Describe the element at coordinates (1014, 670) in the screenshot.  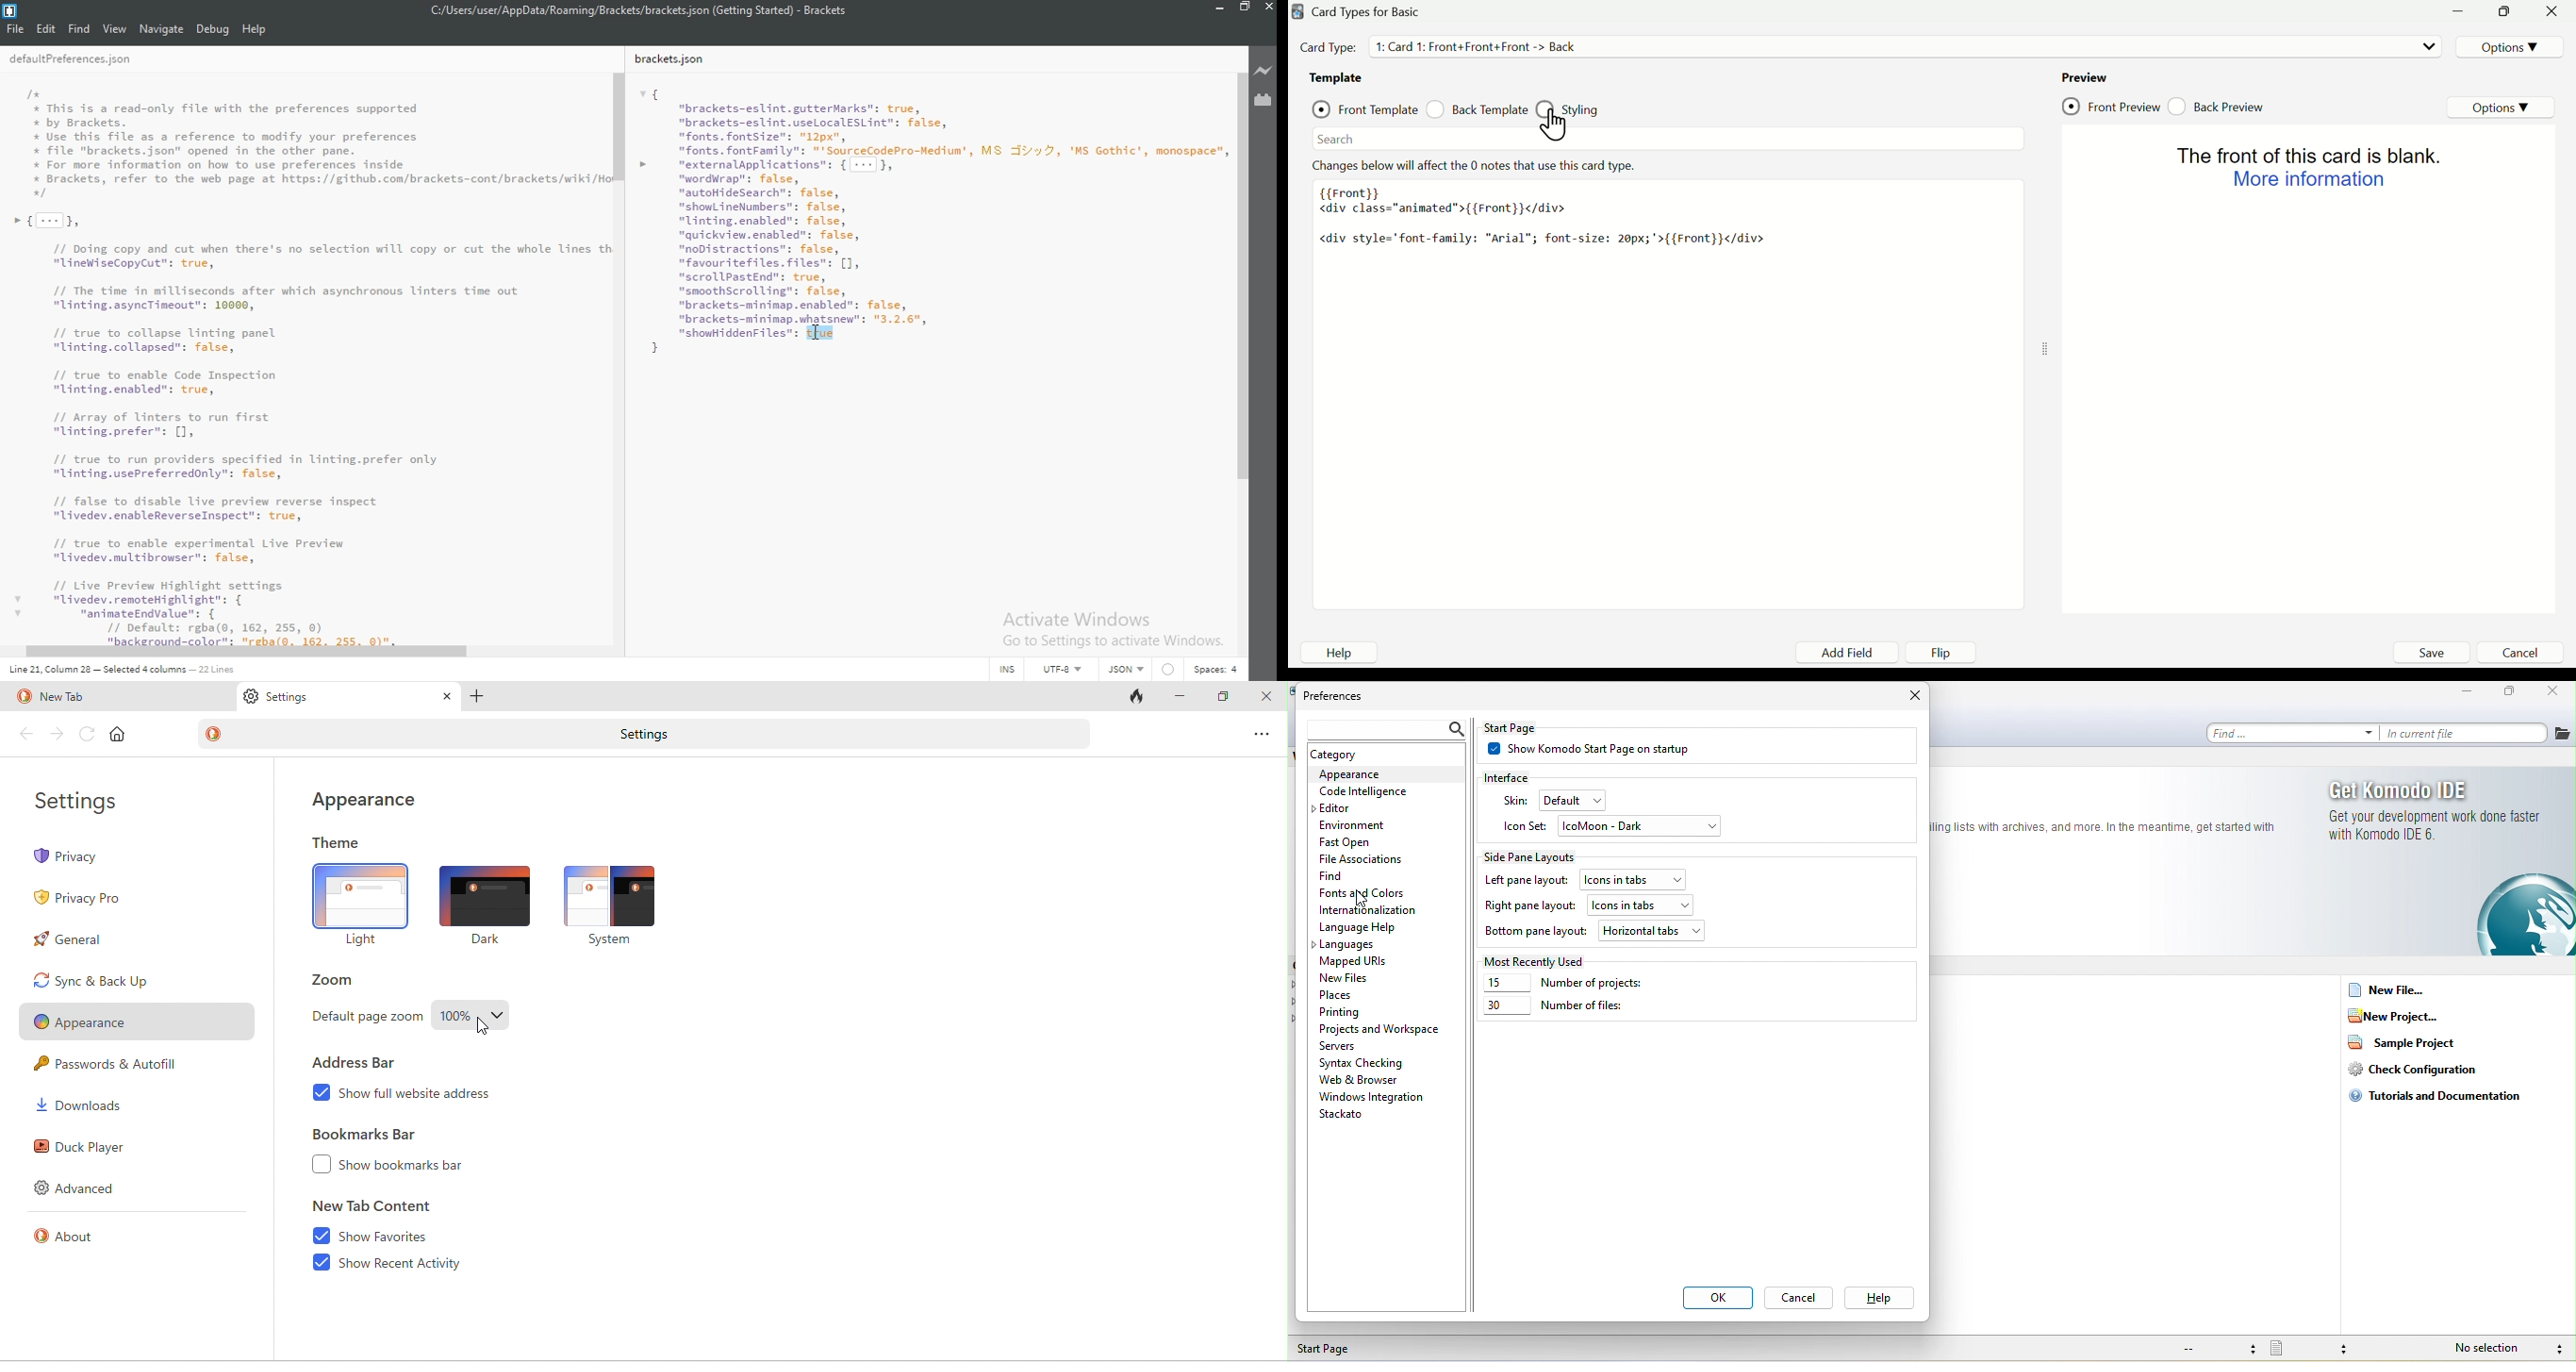
I see `INS` at that location.